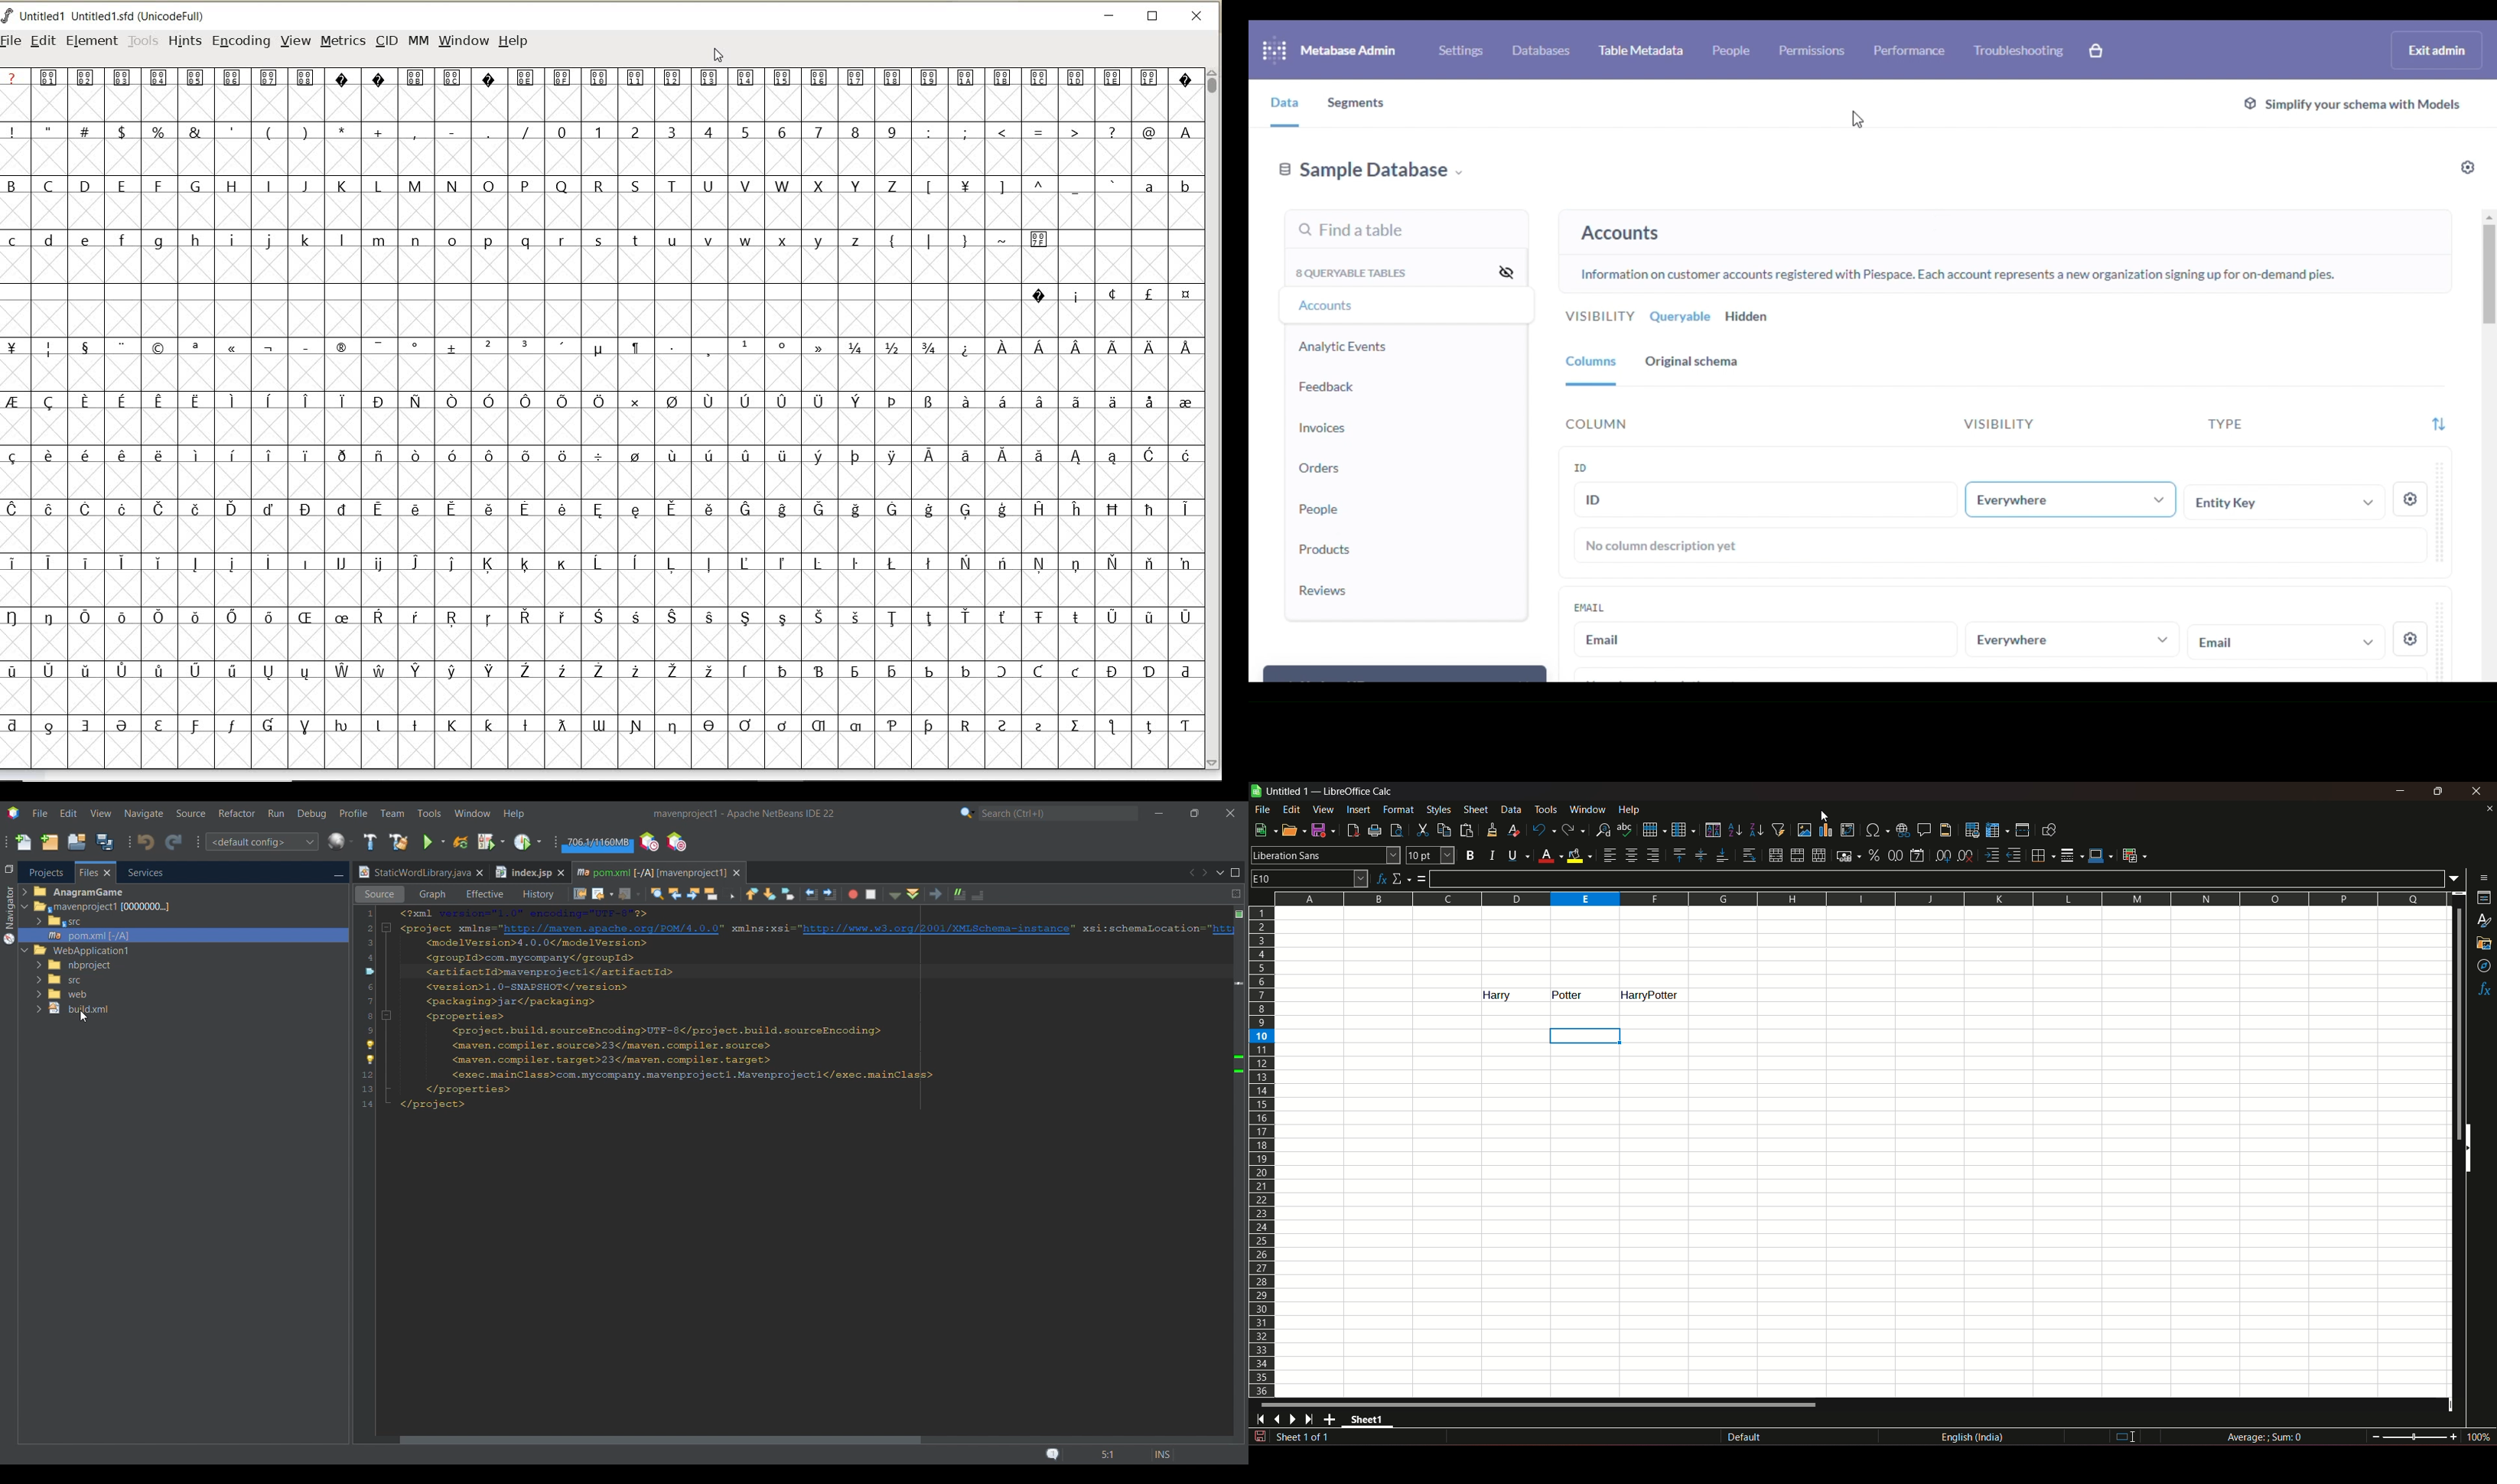 The height and width of the screenshot is (1484, 2520). What do you see at coordinates (1492, 855) in the screenshot?
I see `italic` at bounding box center [1492, 855].